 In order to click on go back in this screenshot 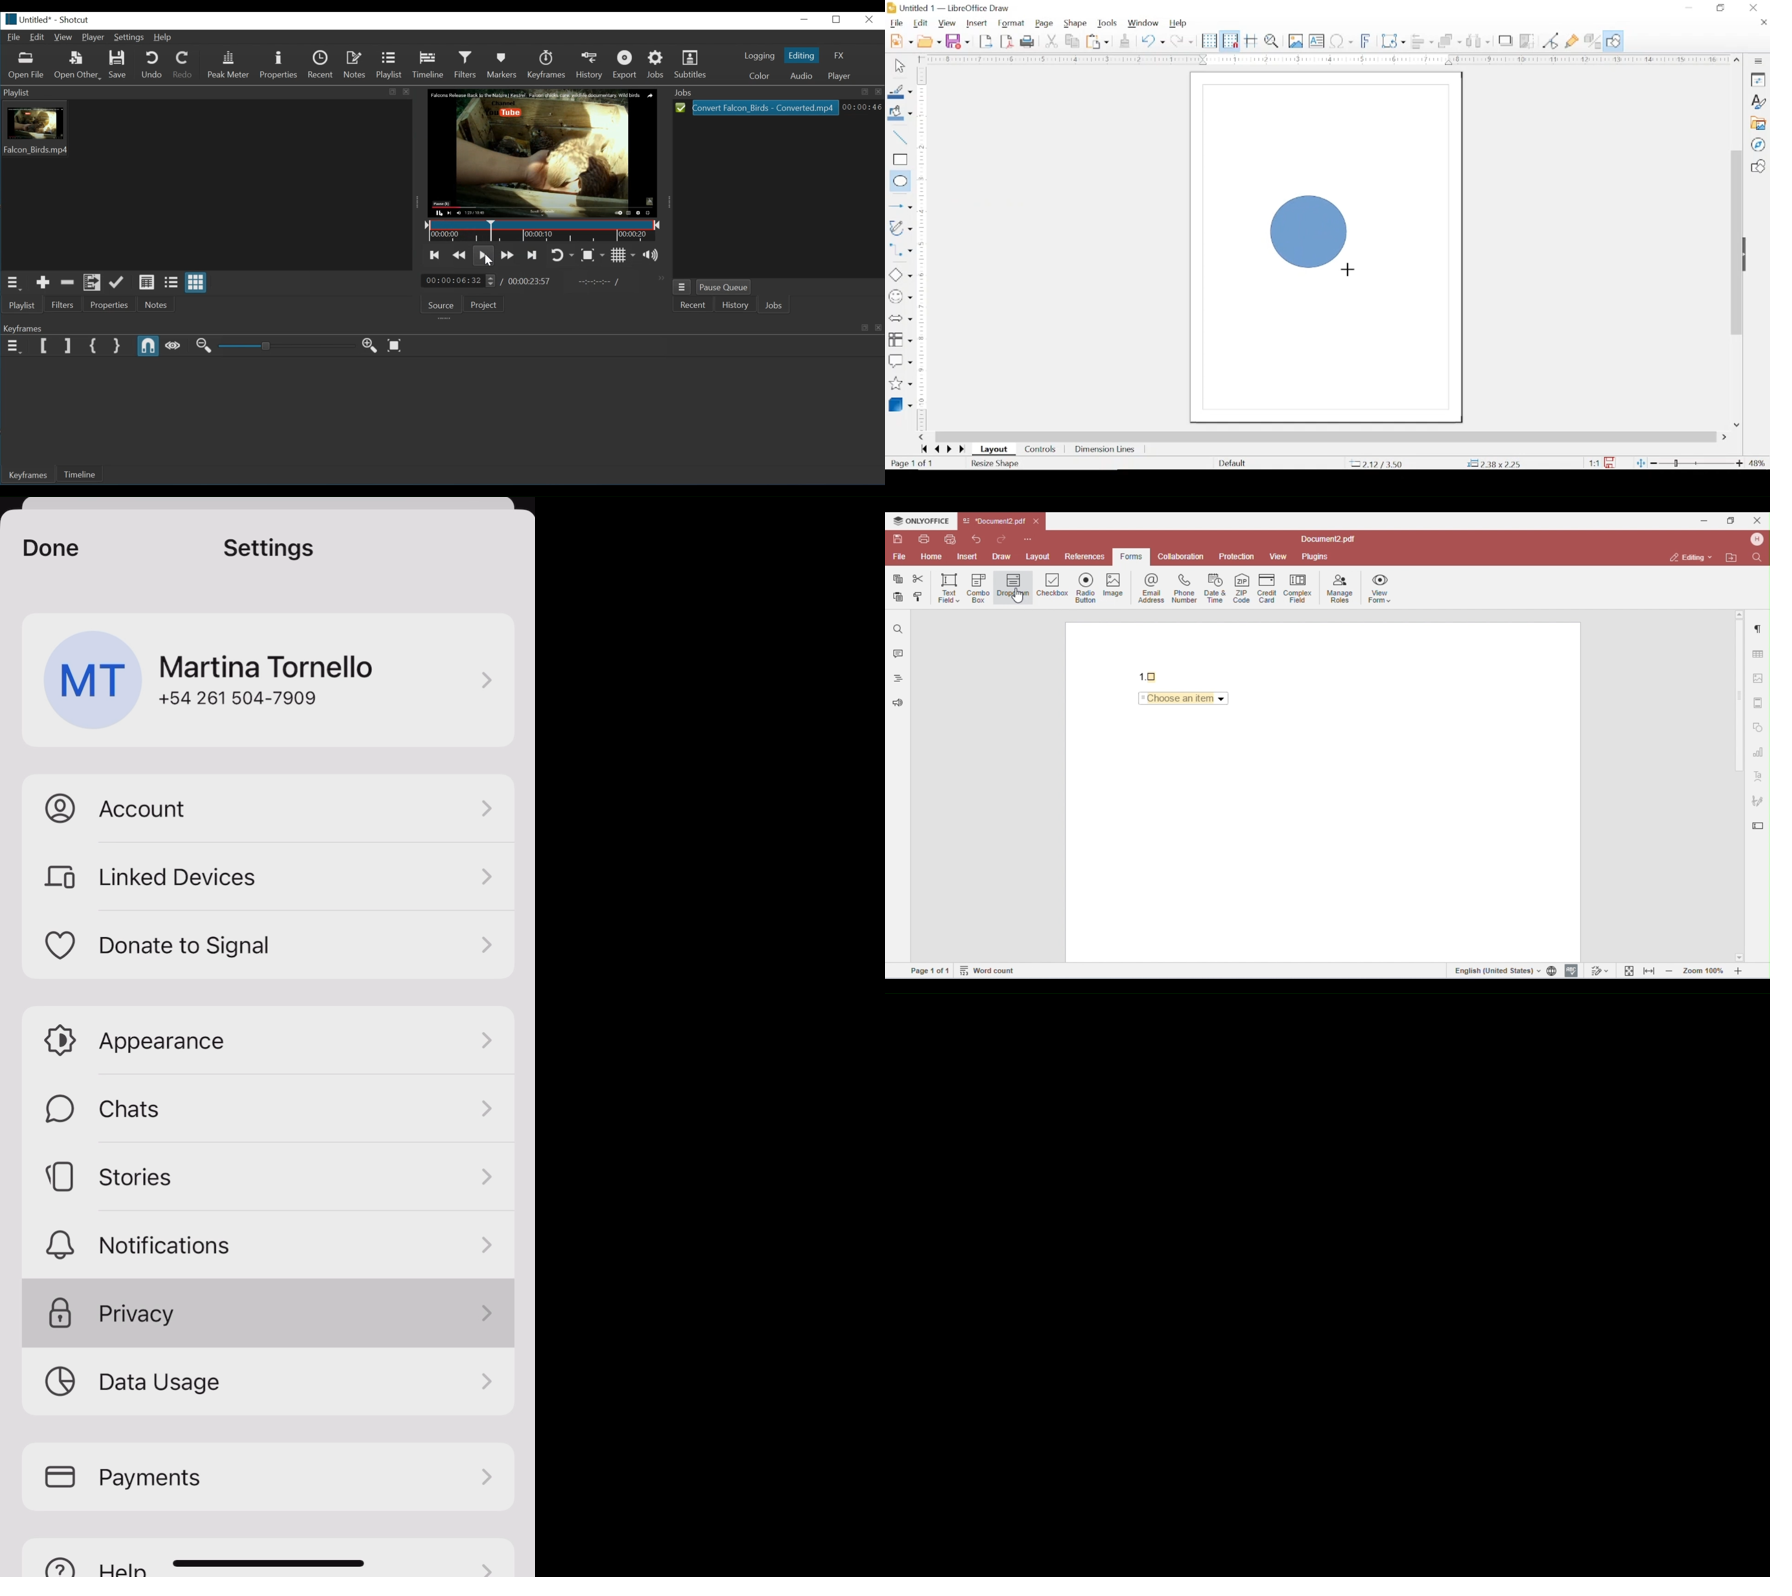, I will do `click(935, 451)`.